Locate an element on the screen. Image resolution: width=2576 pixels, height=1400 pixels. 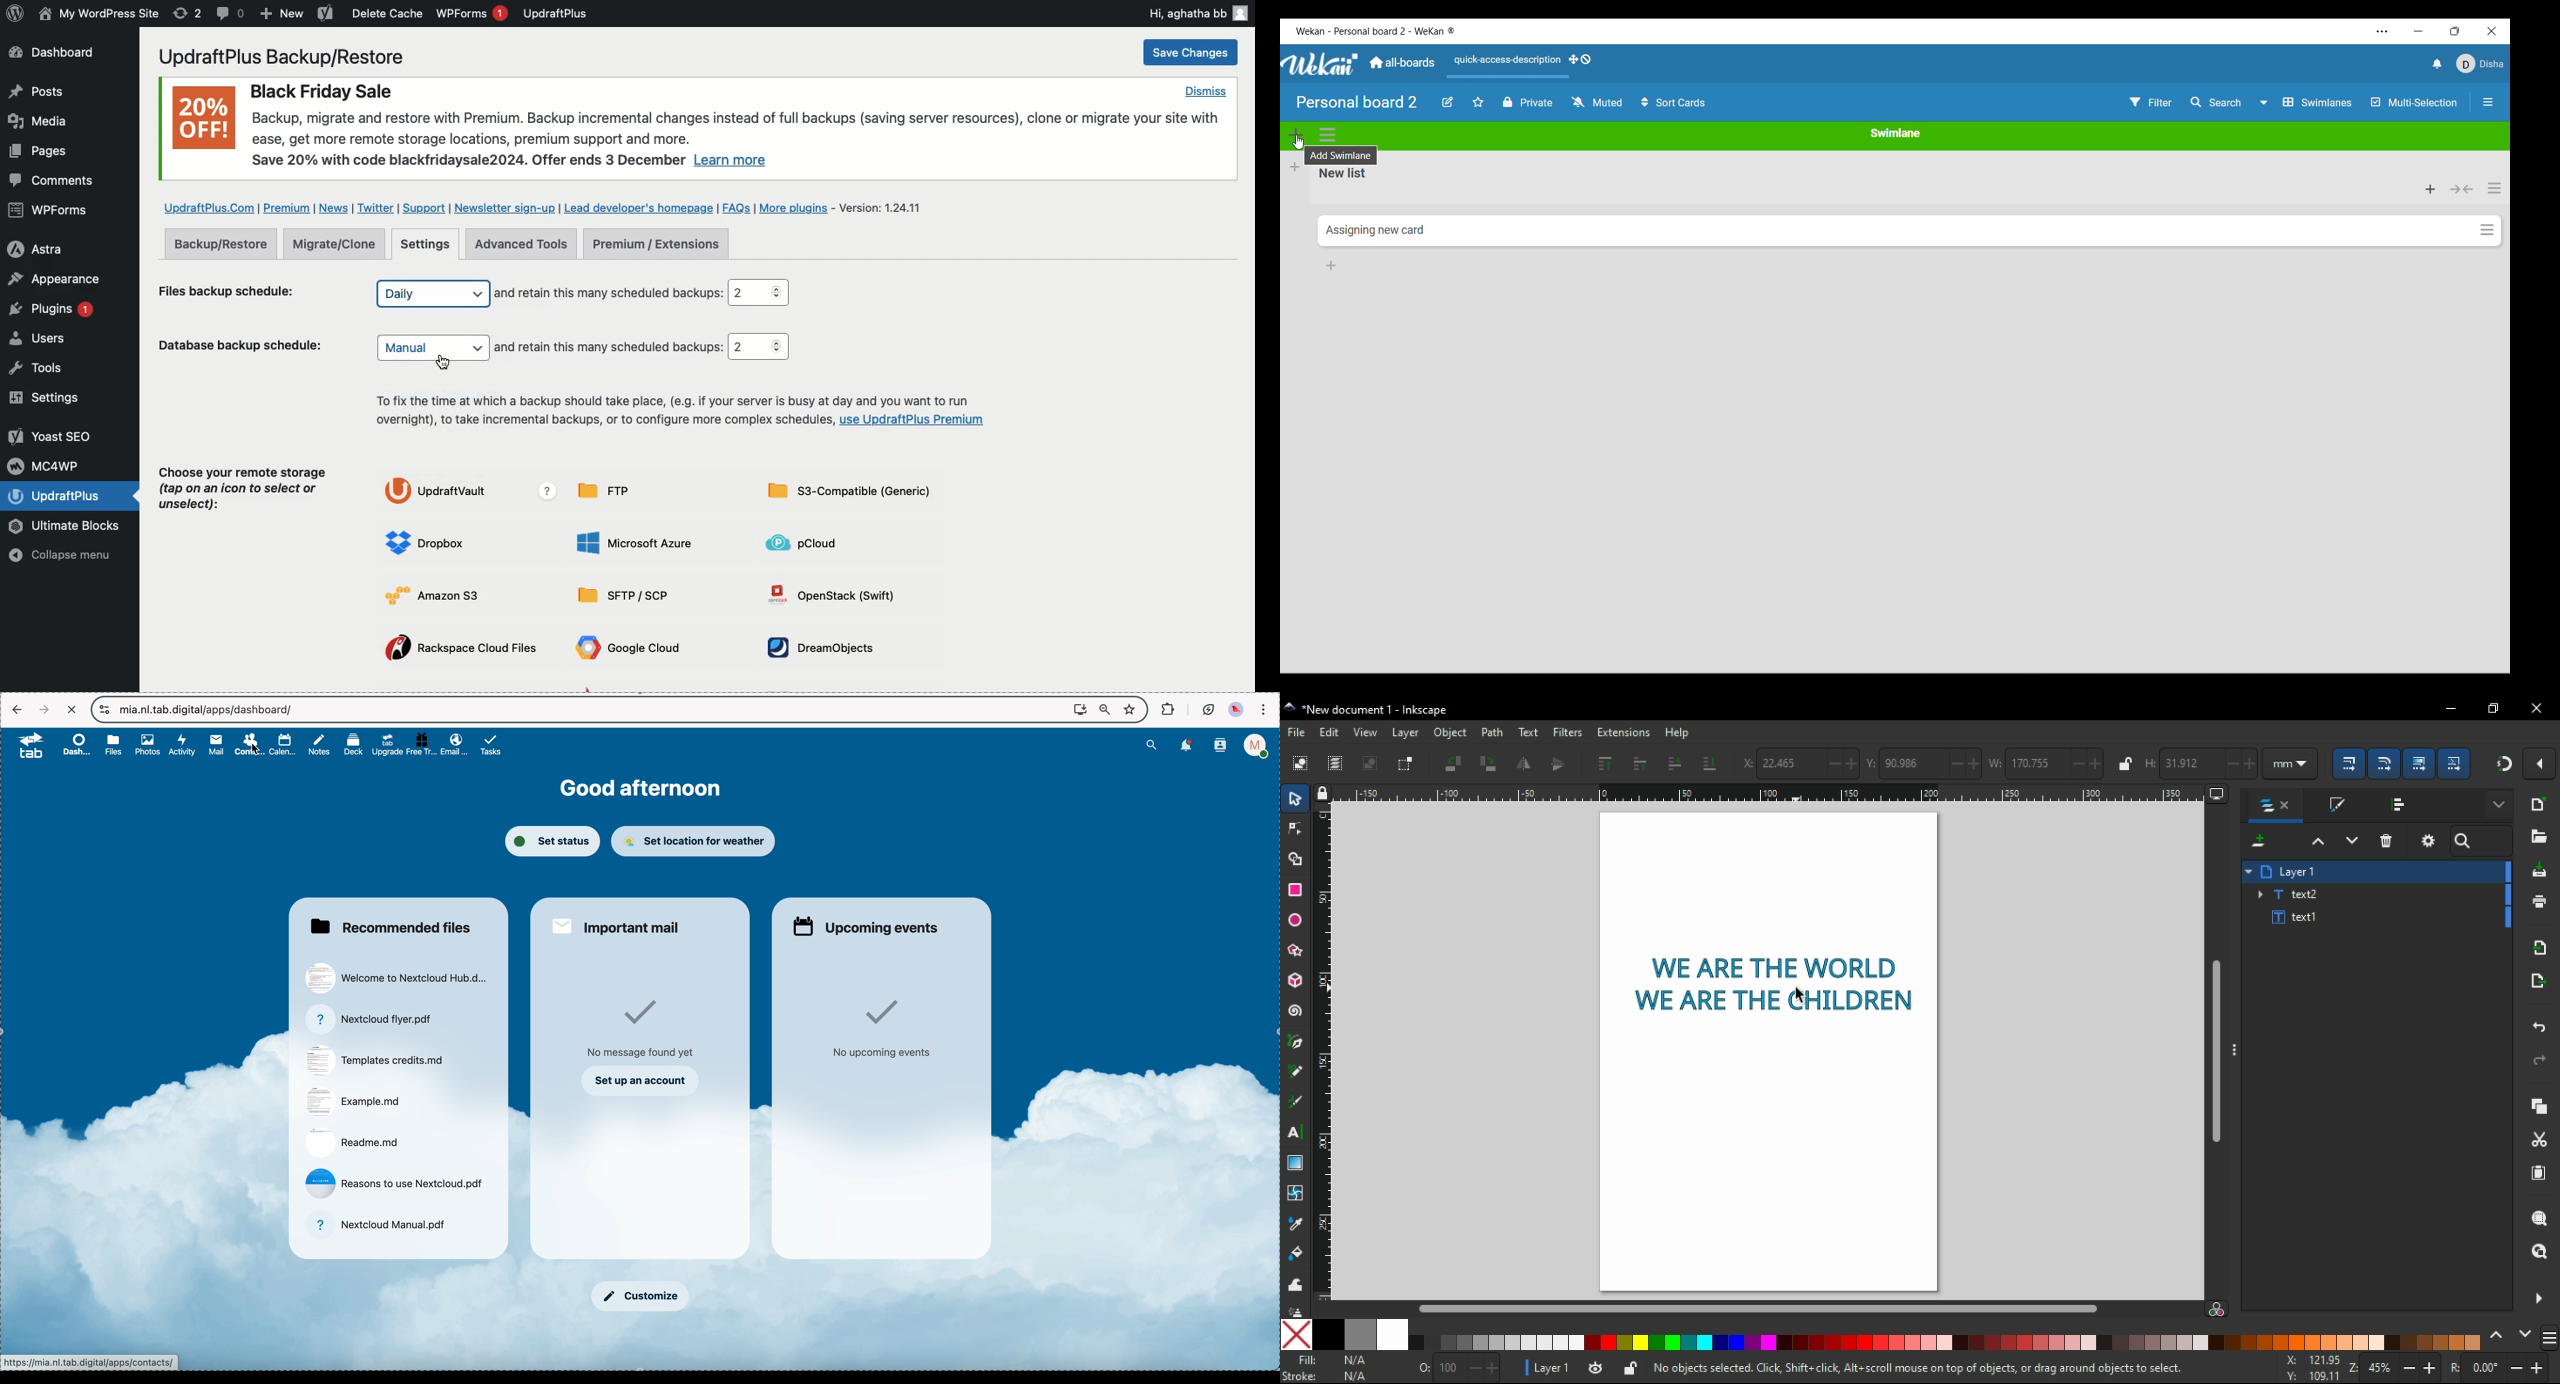
navigate back is located at coordinates (15, 708).